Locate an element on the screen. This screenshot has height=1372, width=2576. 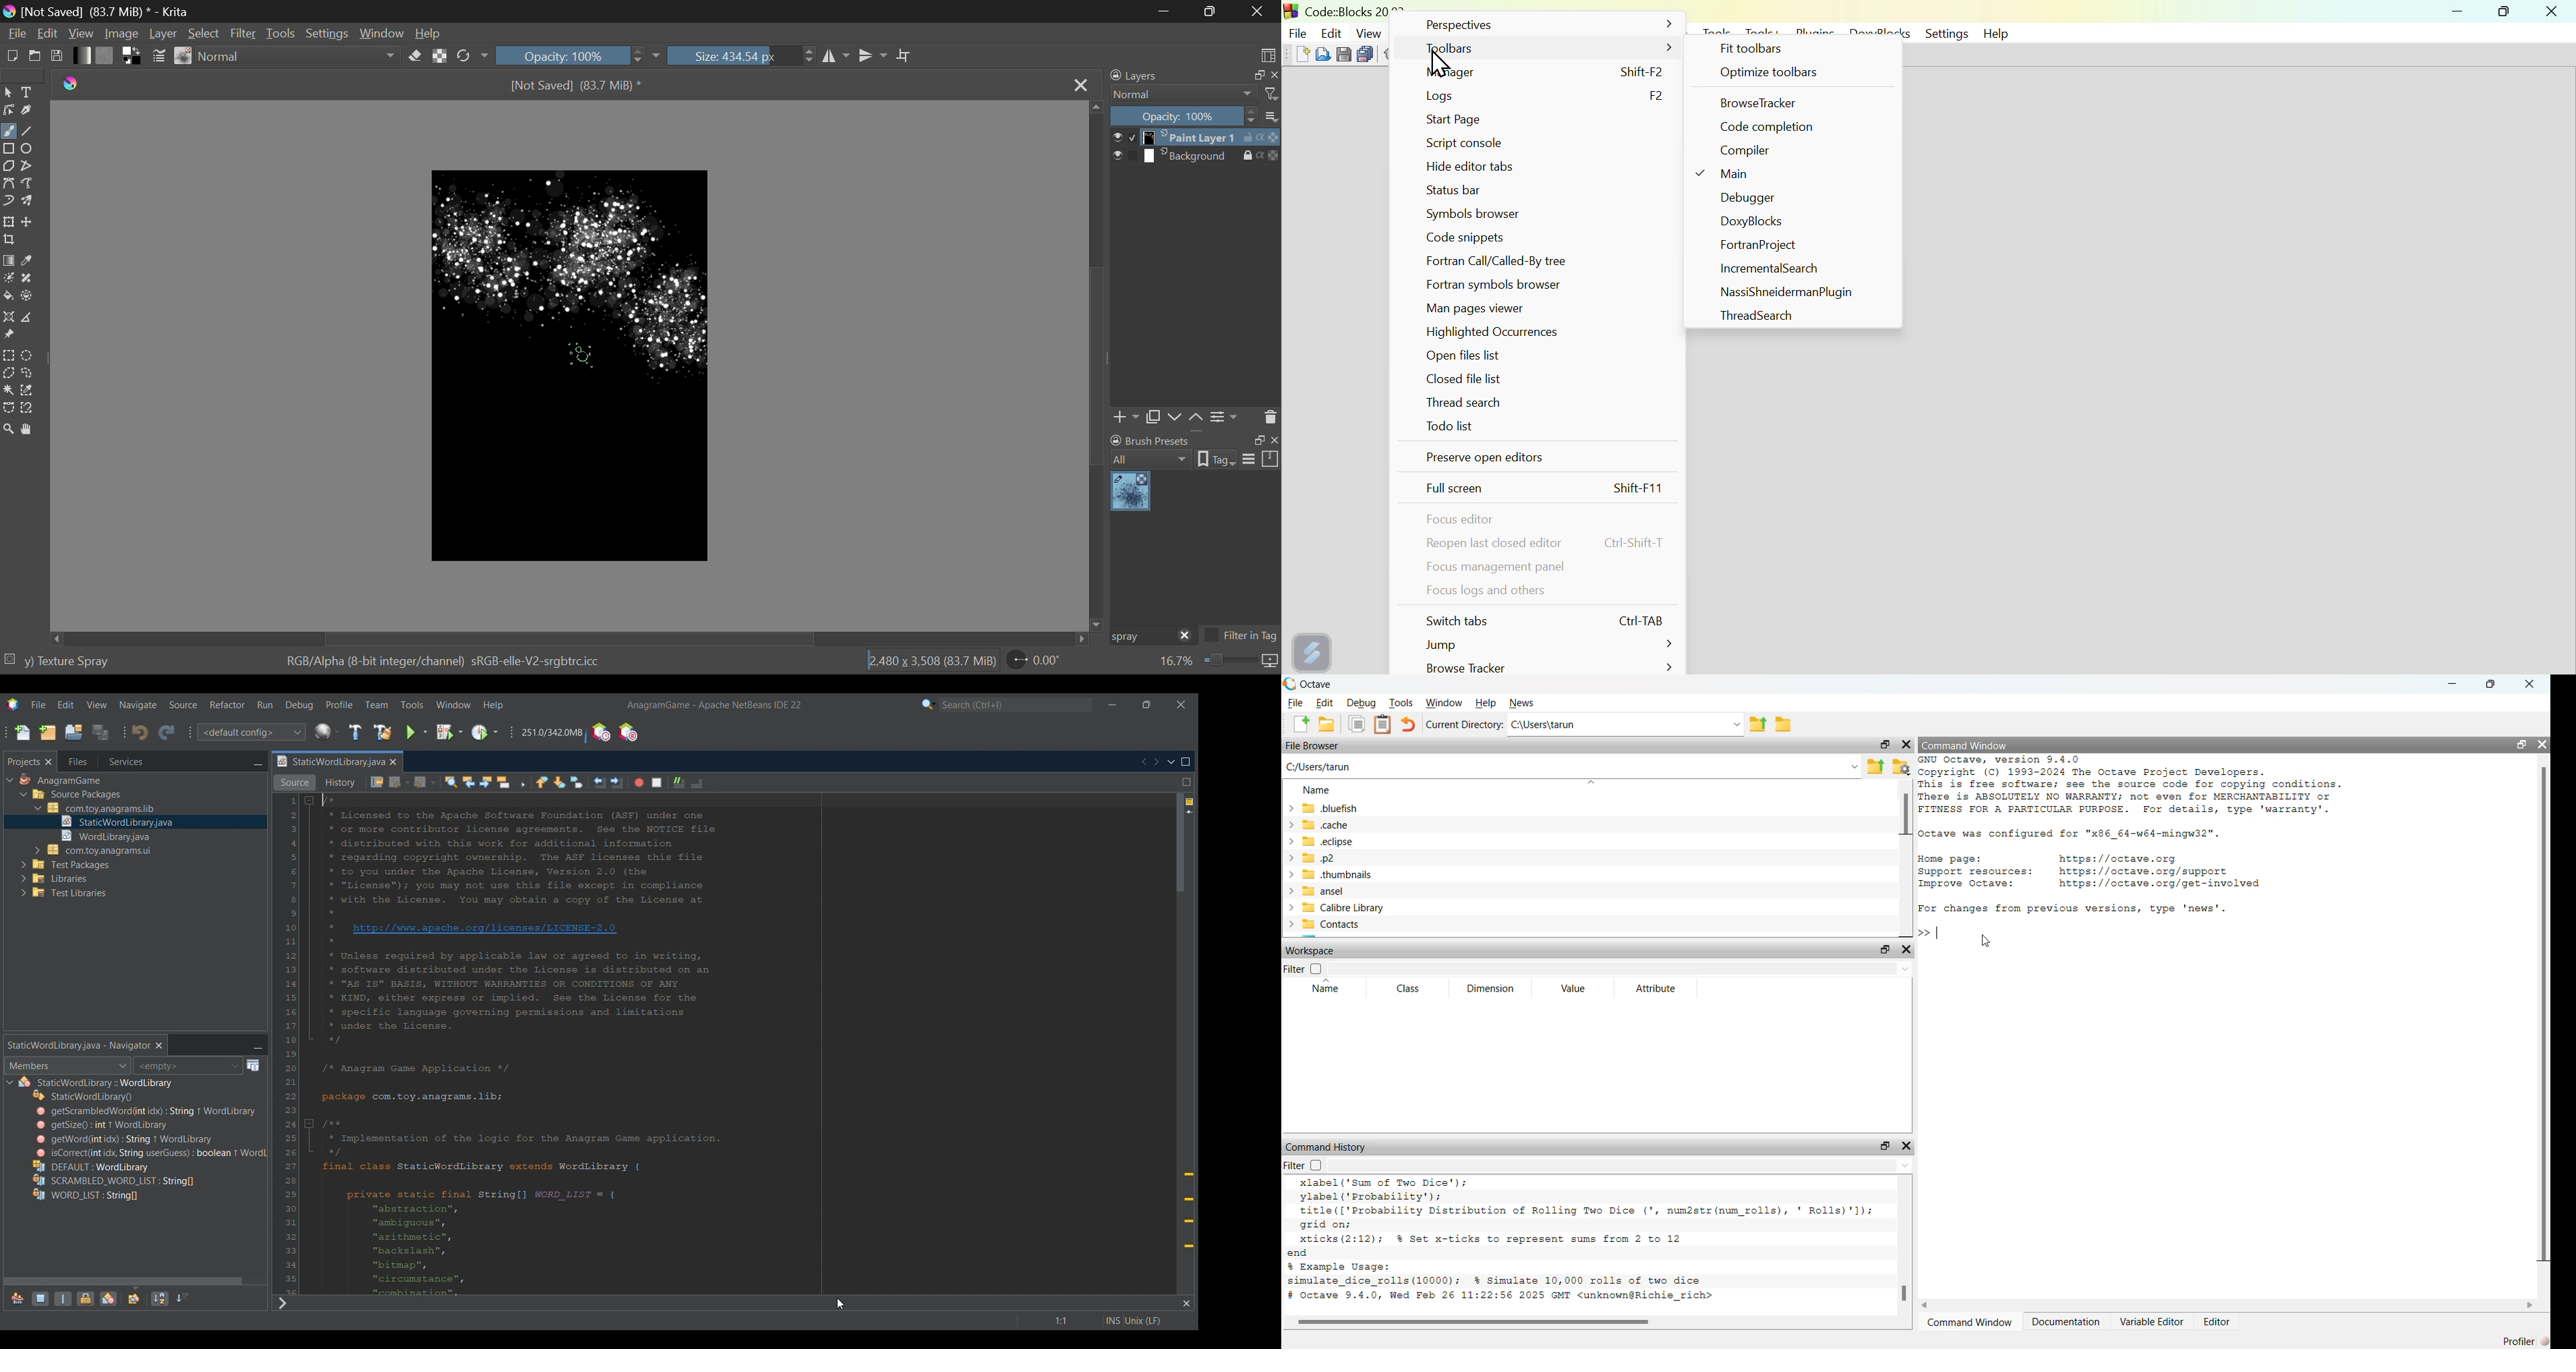
Highlighted occurrences is located at coordinates (1504, 333).